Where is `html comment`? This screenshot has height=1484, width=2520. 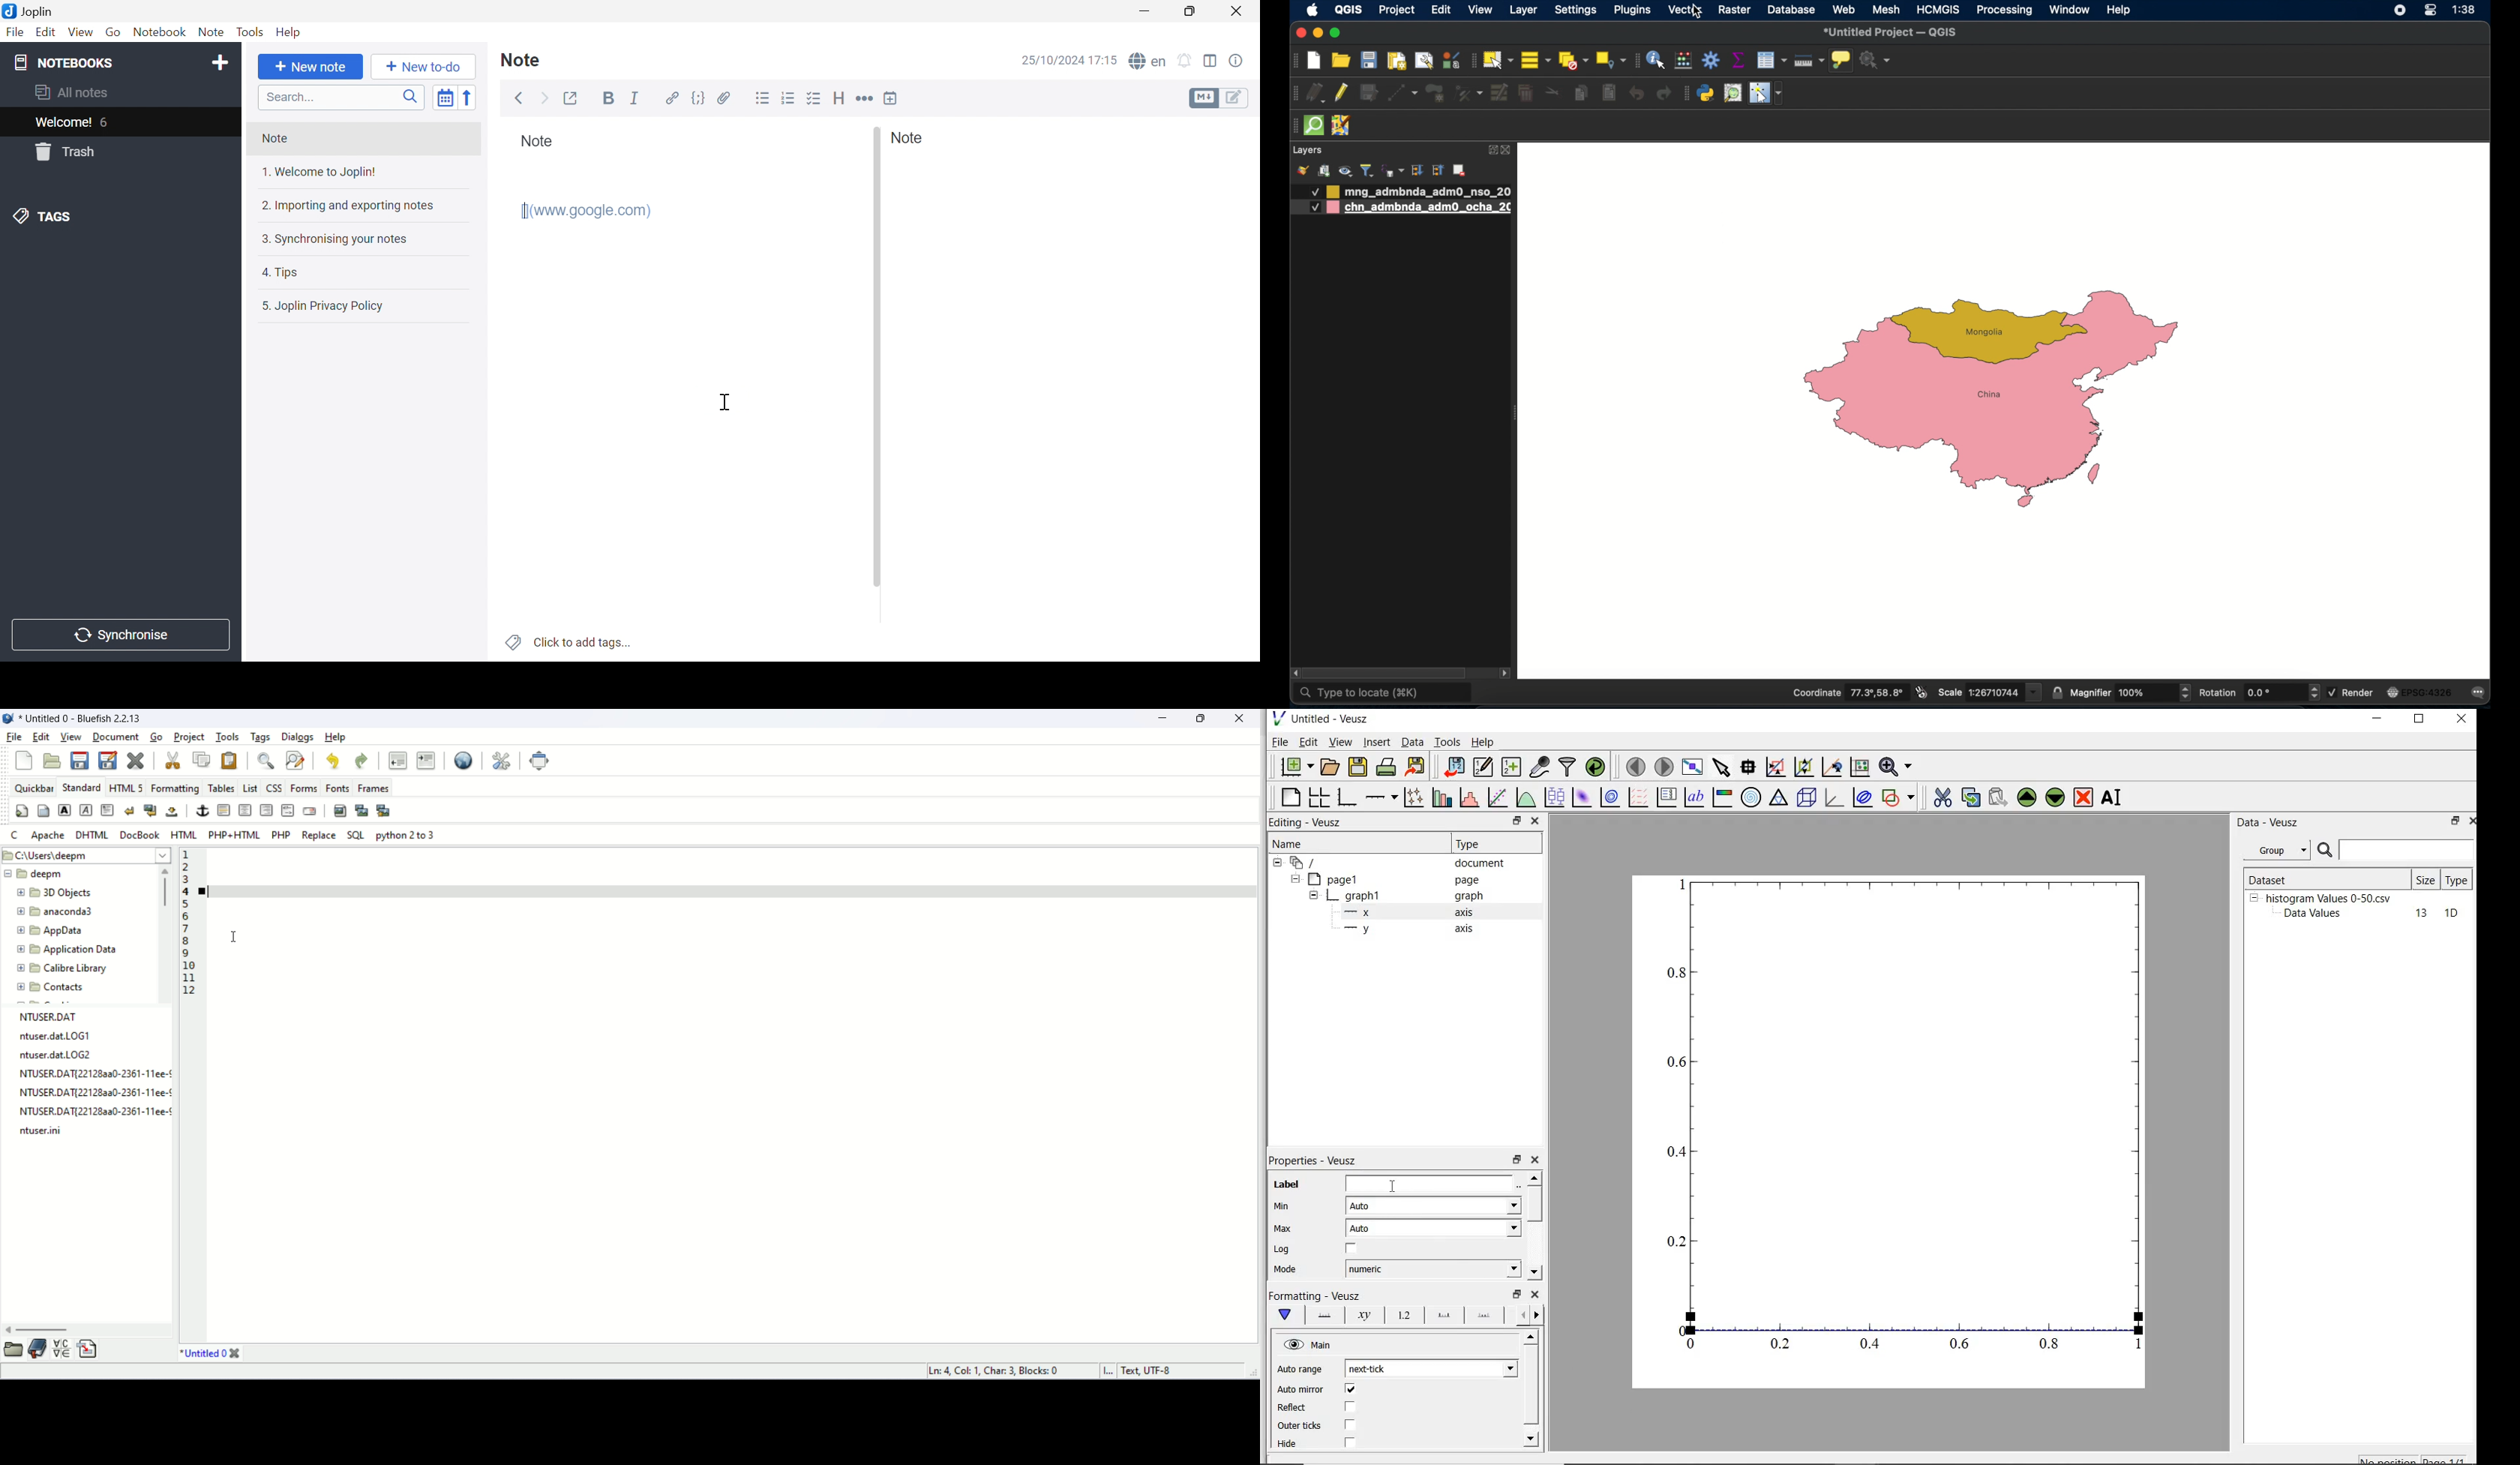
html comment is located at coordinates (288, 809).